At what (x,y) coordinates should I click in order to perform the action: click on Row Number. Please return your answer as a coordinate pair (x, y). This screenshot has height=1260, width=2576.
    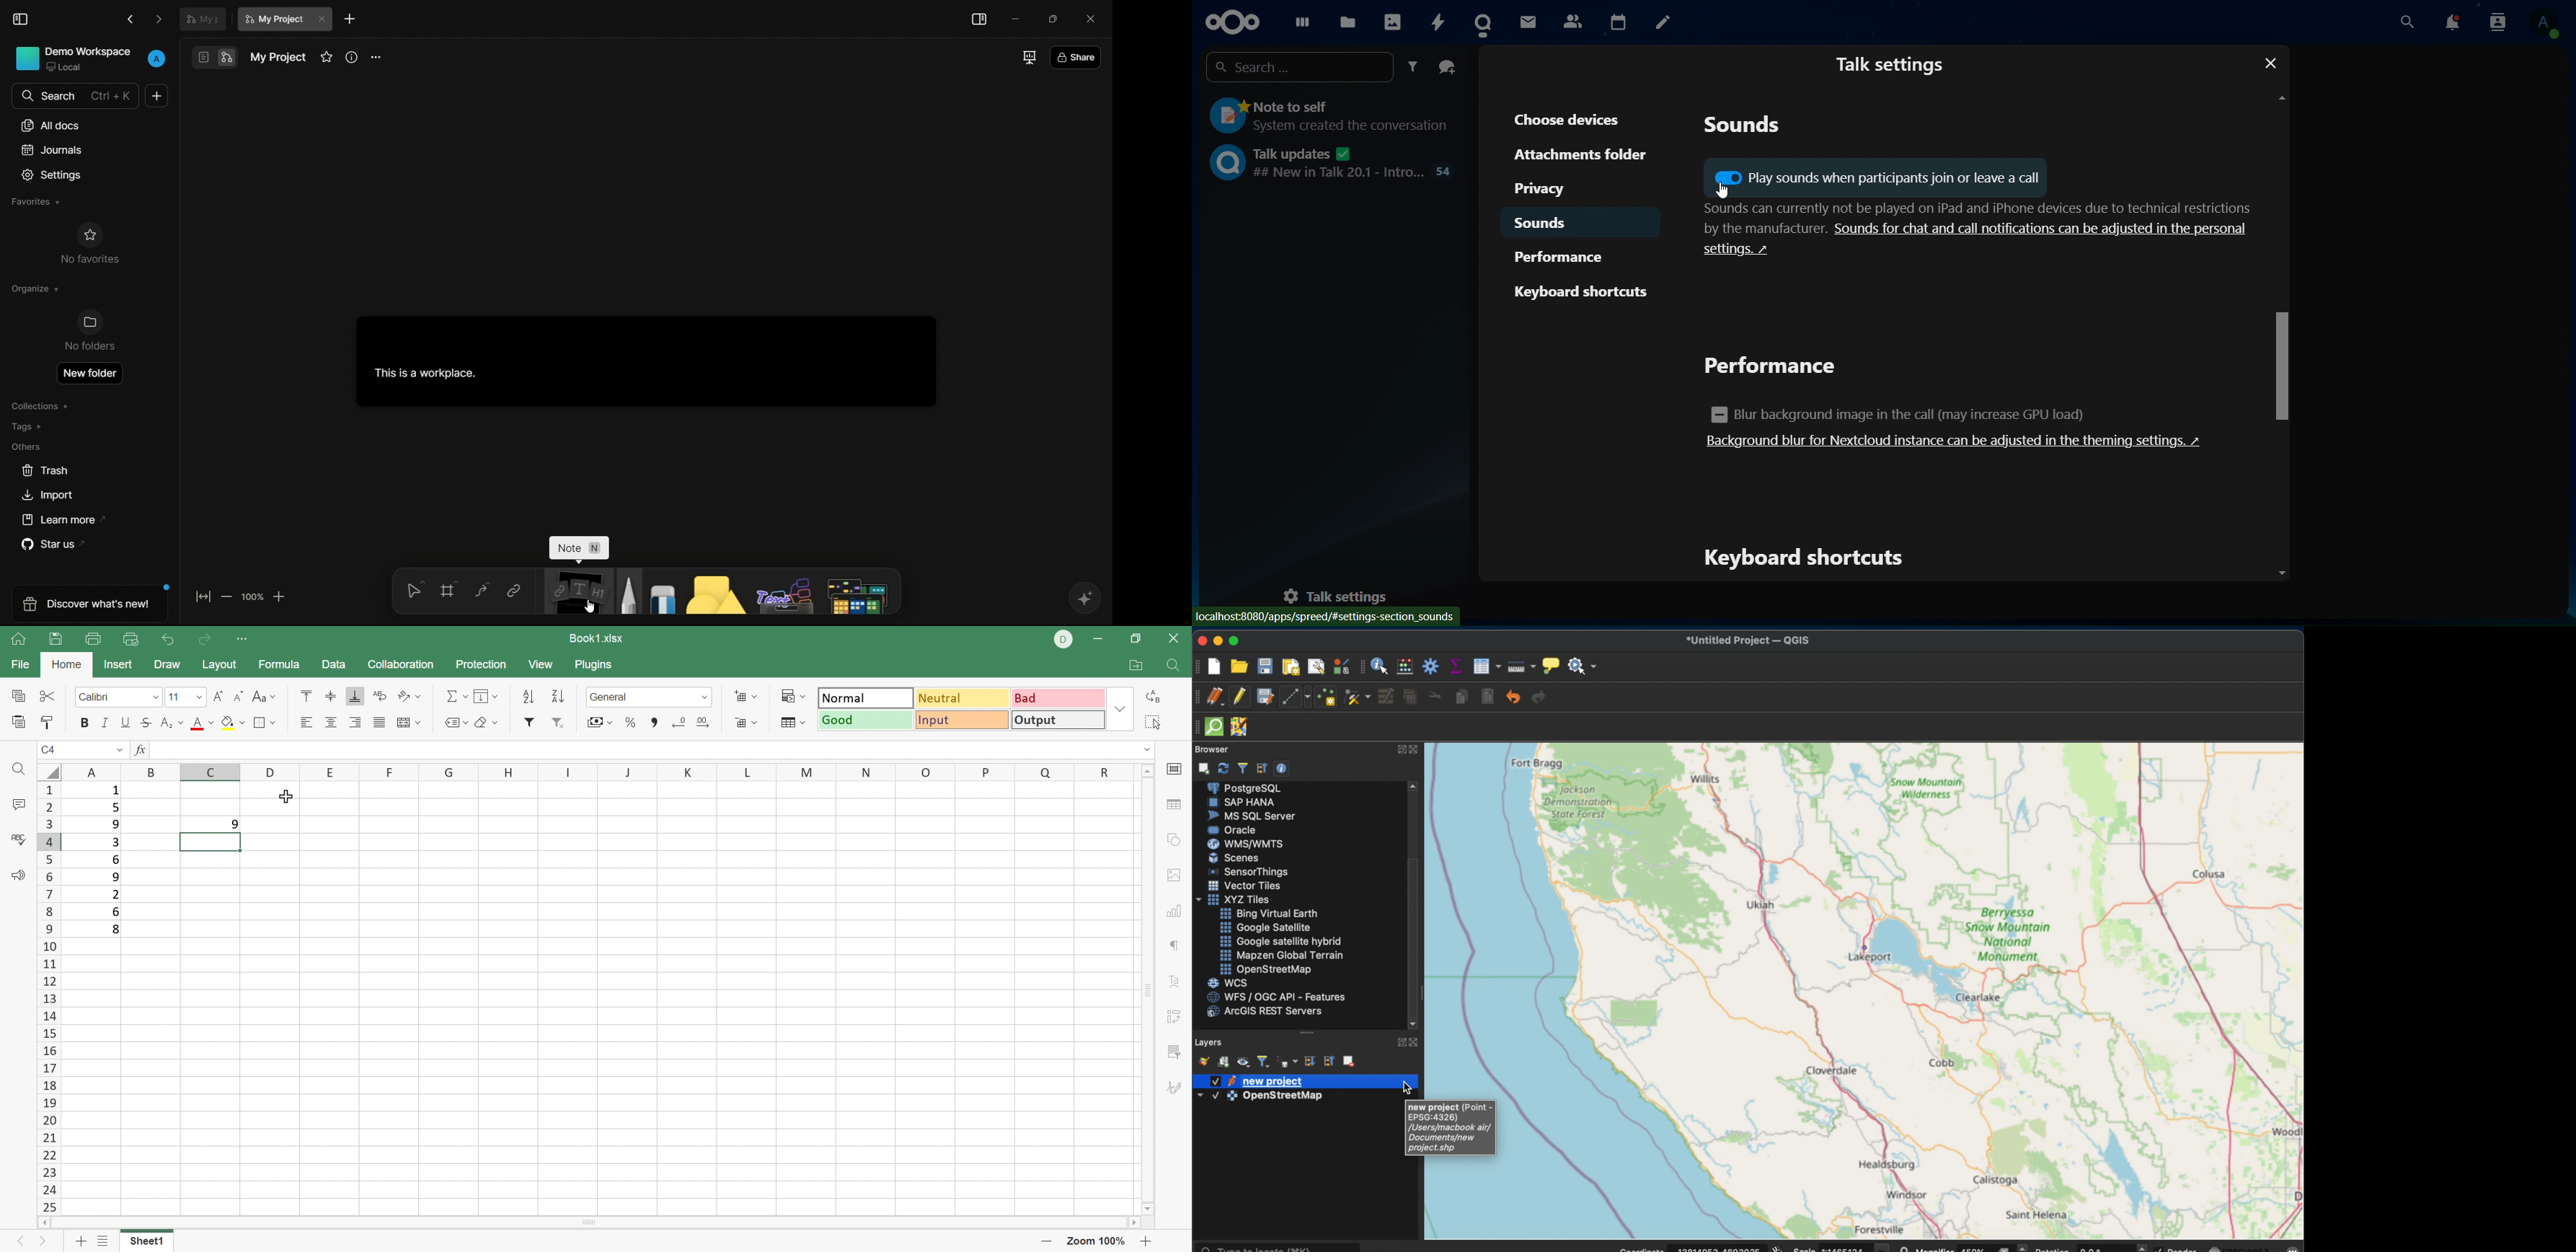
    Looking at the image, I should click on (50, 997).